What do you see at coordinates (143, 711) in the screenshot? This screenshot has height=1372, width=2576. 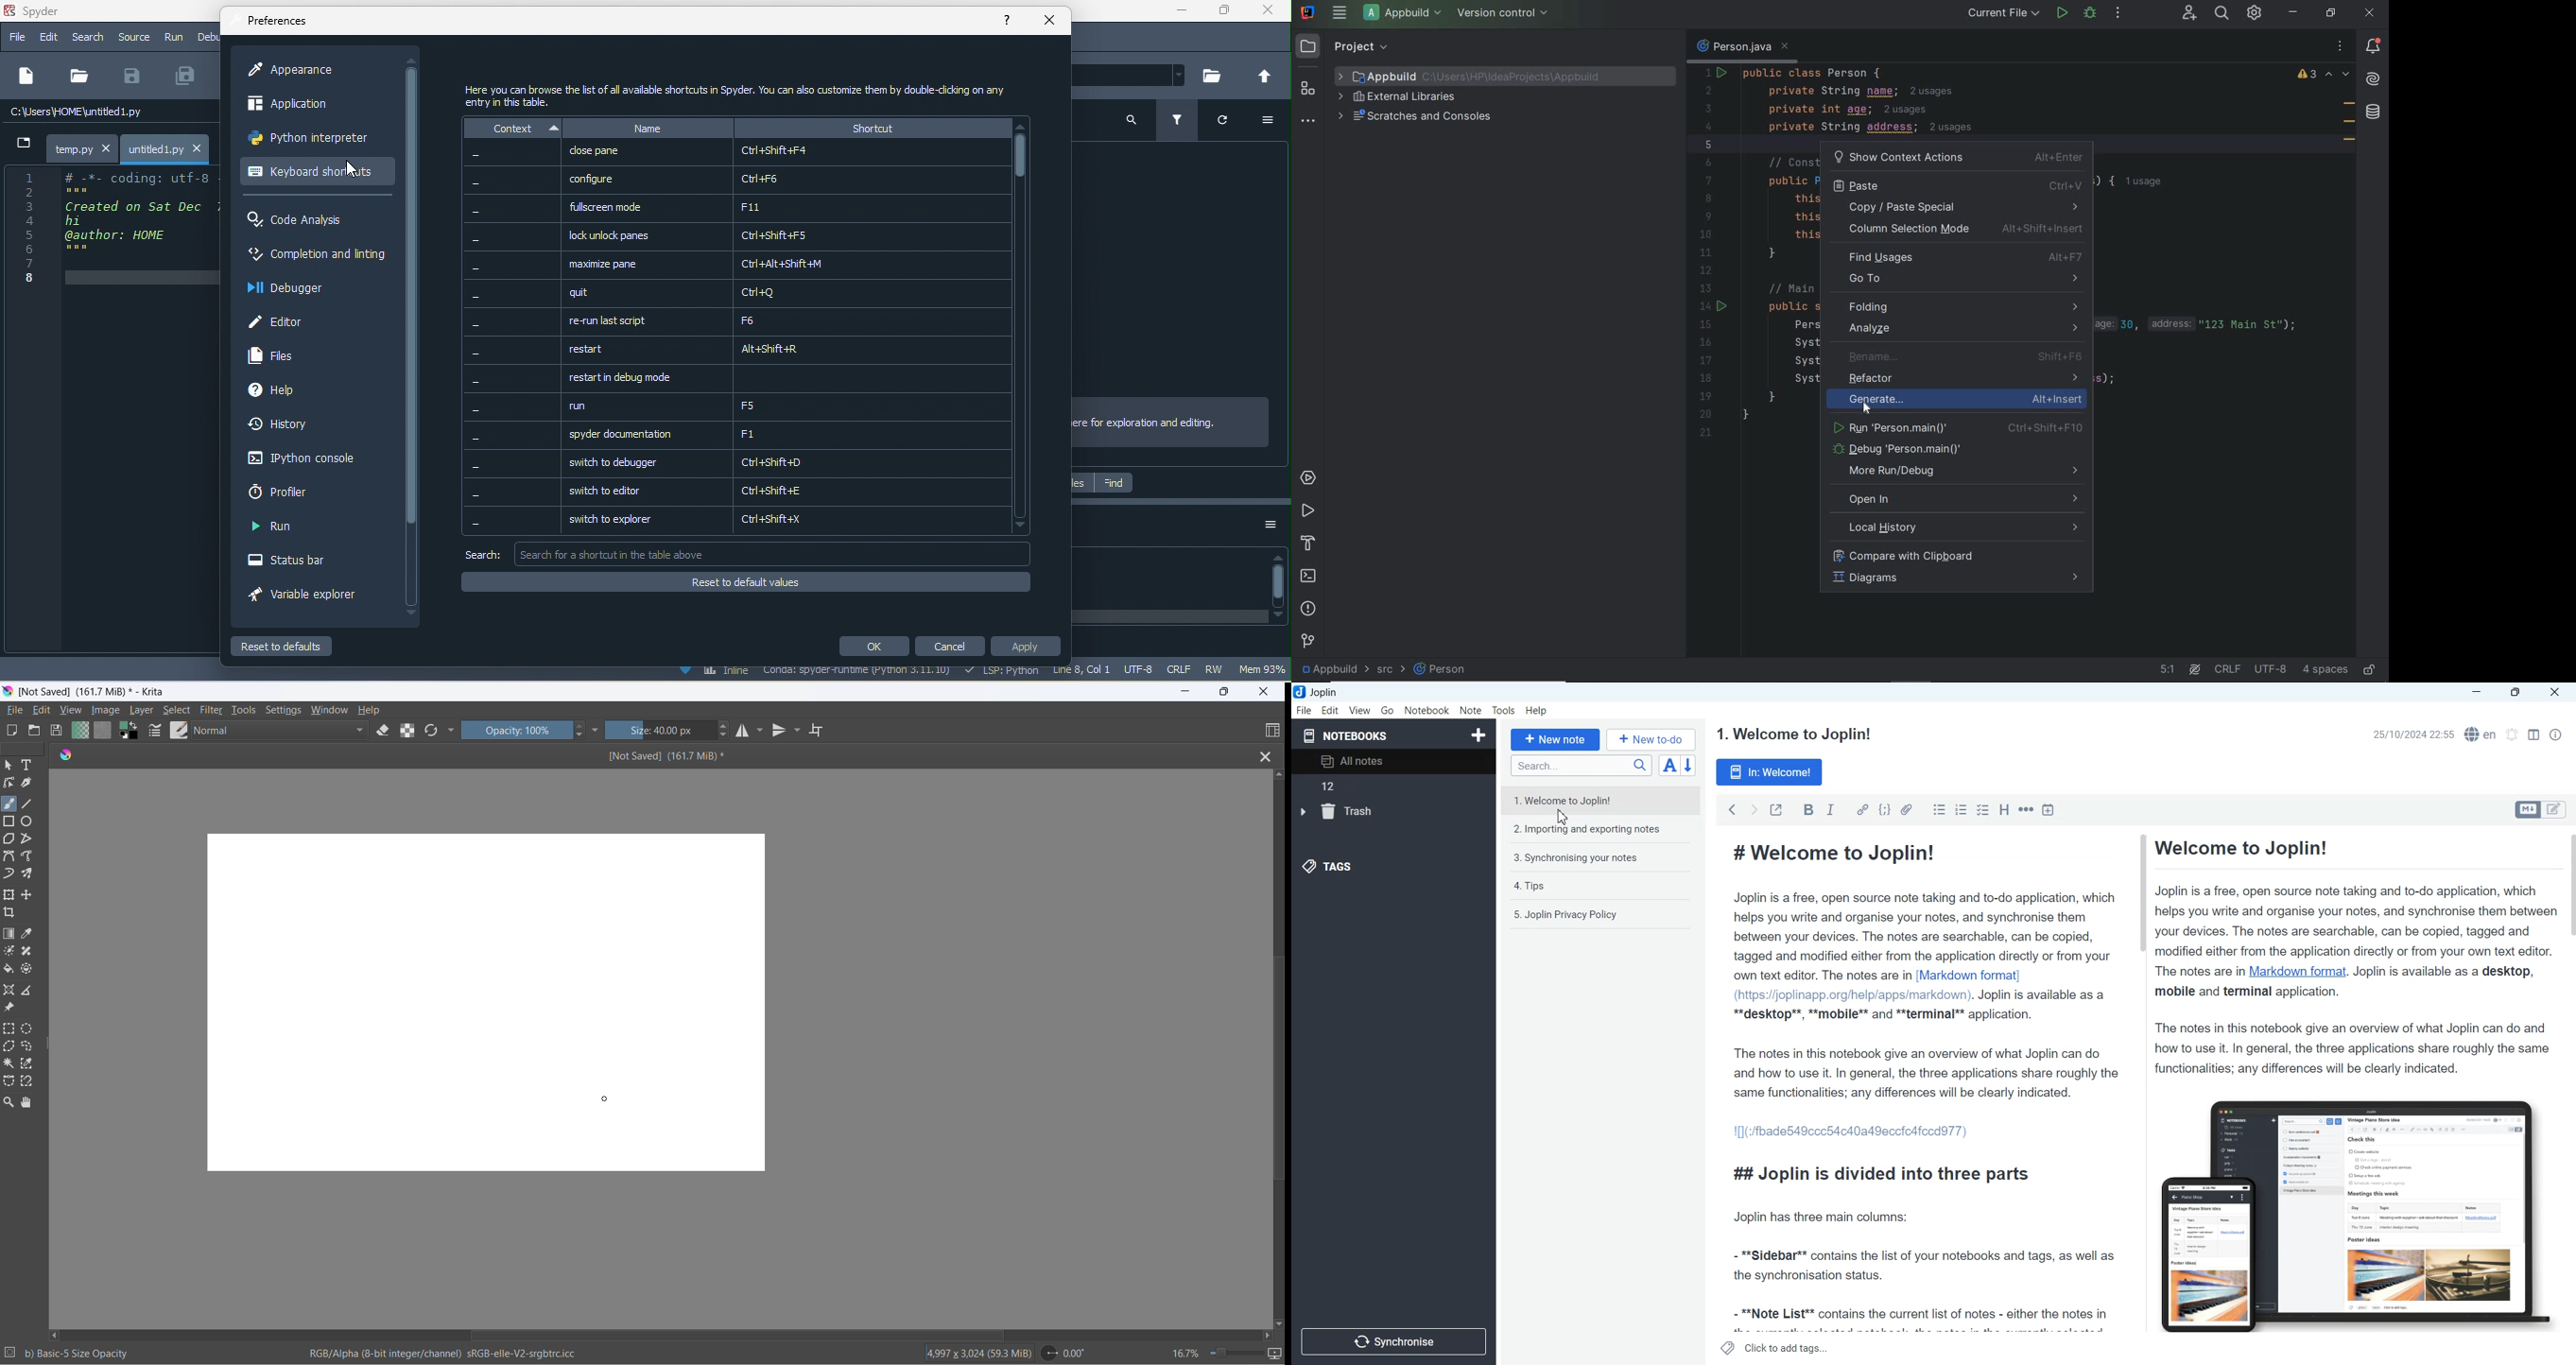 I see `layer` at bounding box center [143, 711].